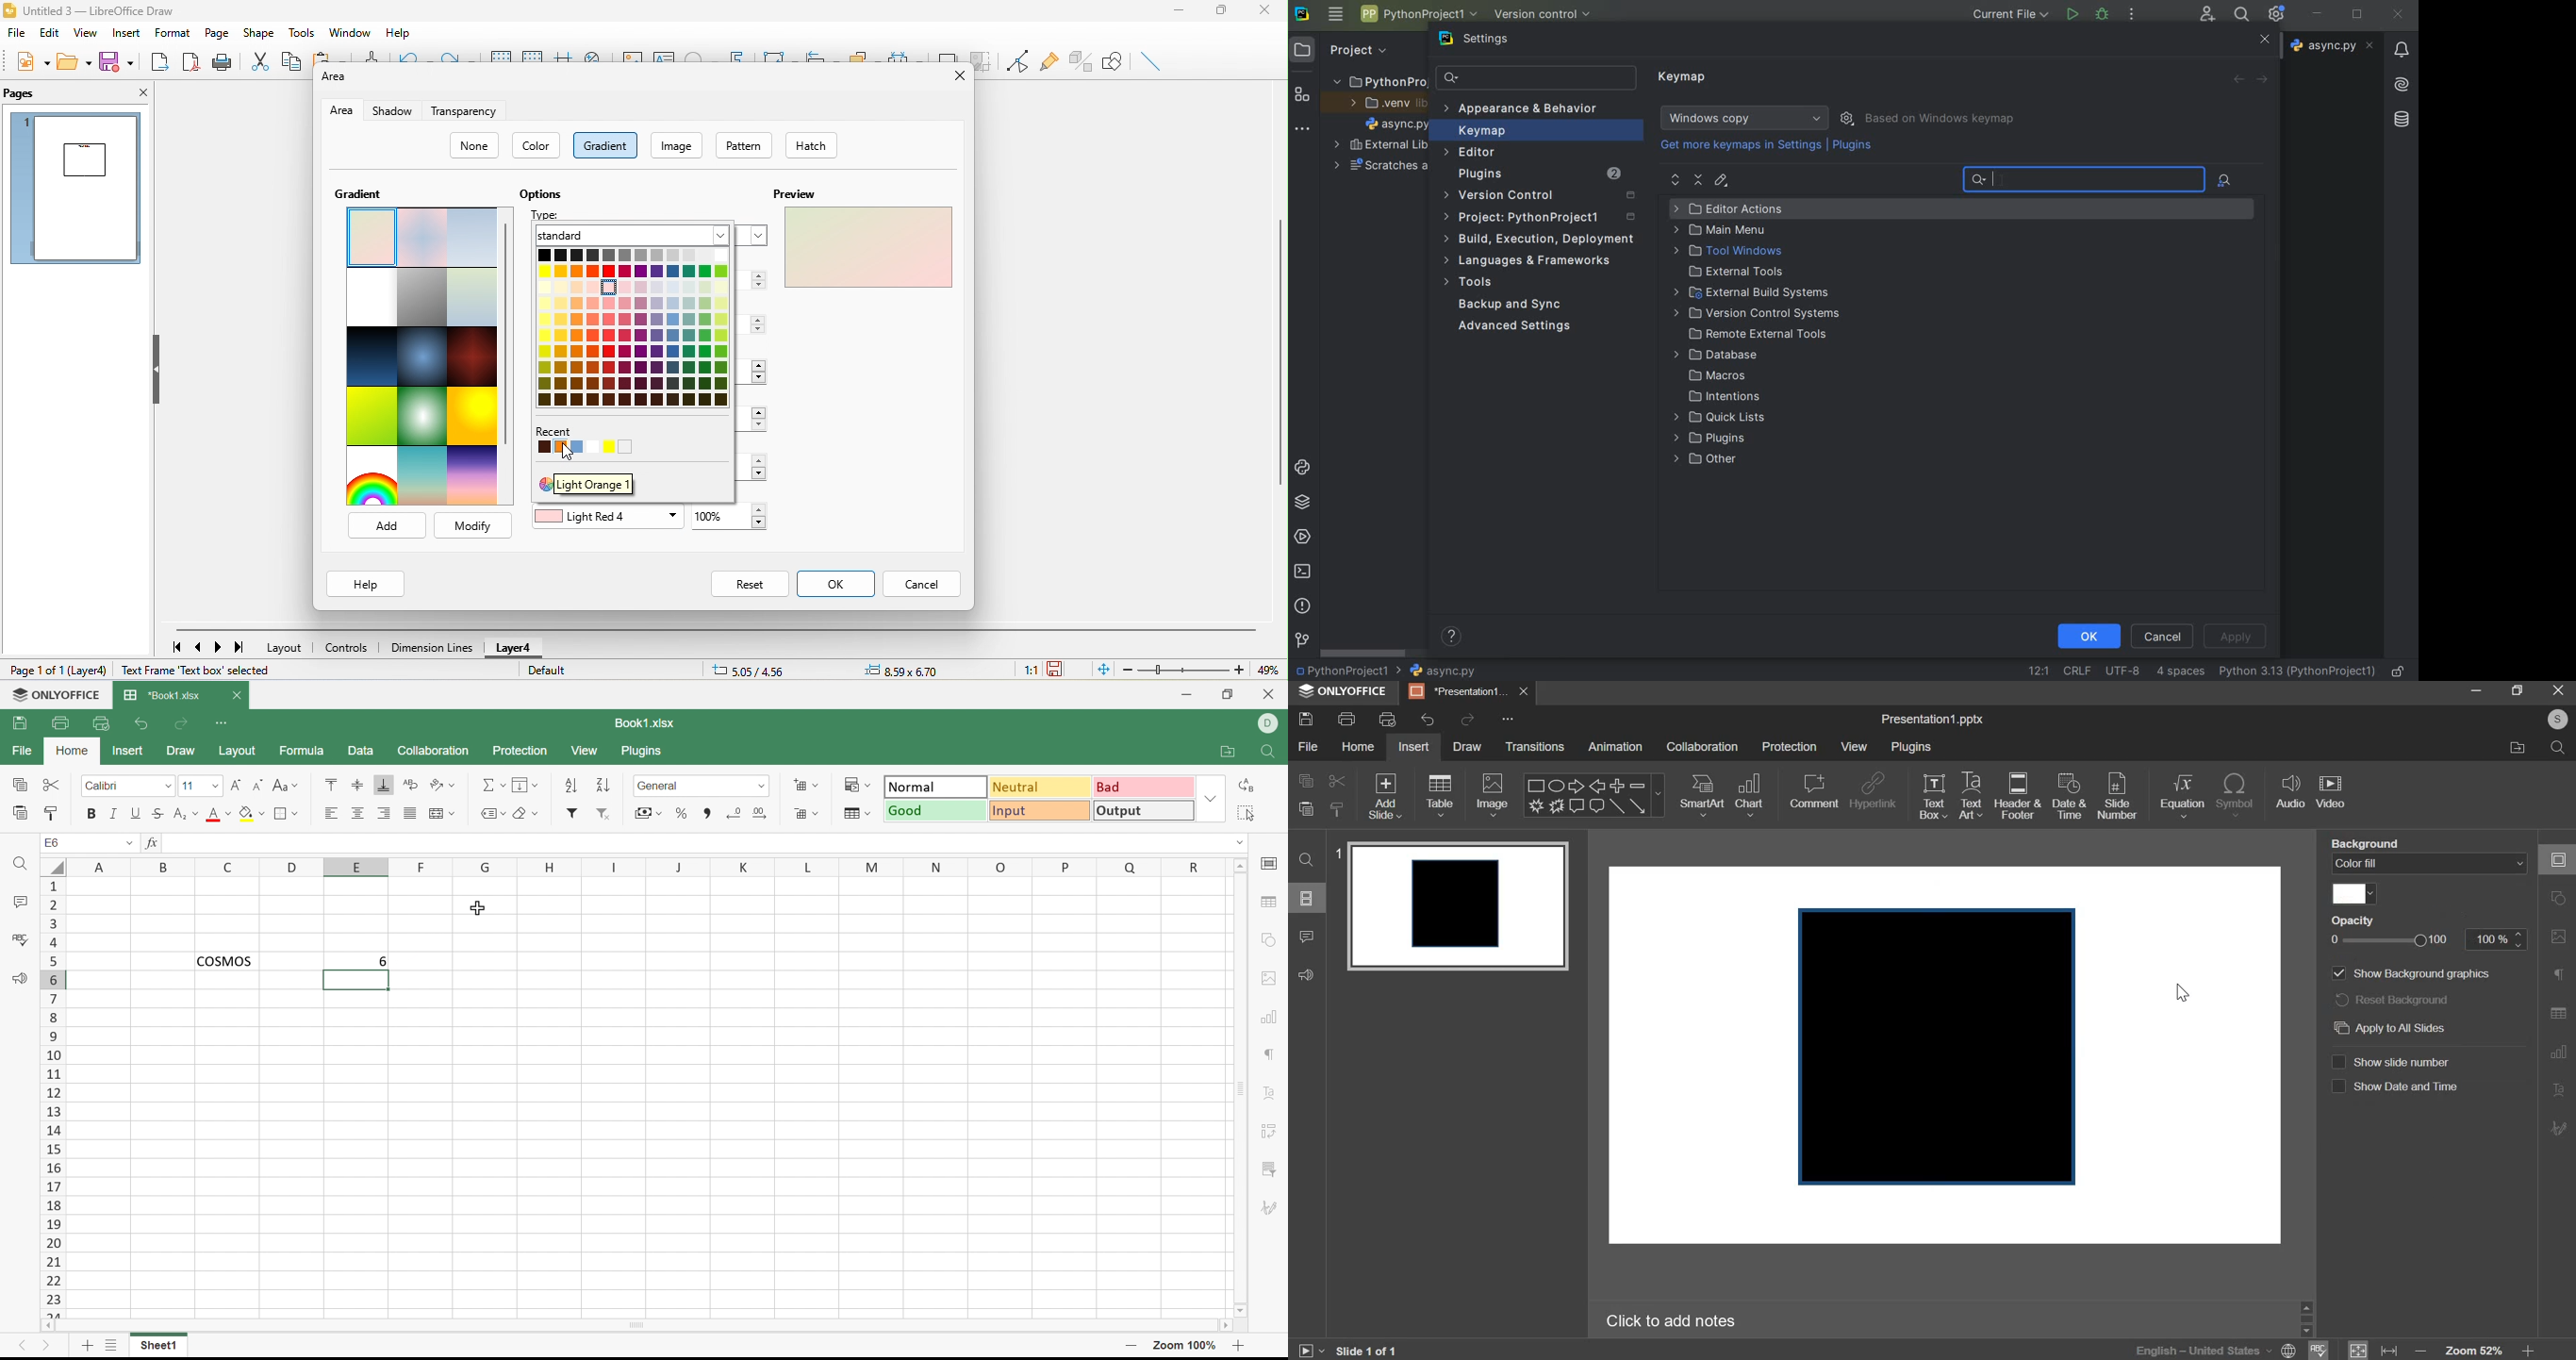 This screenshot has width=2576, height=1372. What do you see at coordinates (117, 786) in the screenshot?
I see `Font` at bounding box center [117, 786].